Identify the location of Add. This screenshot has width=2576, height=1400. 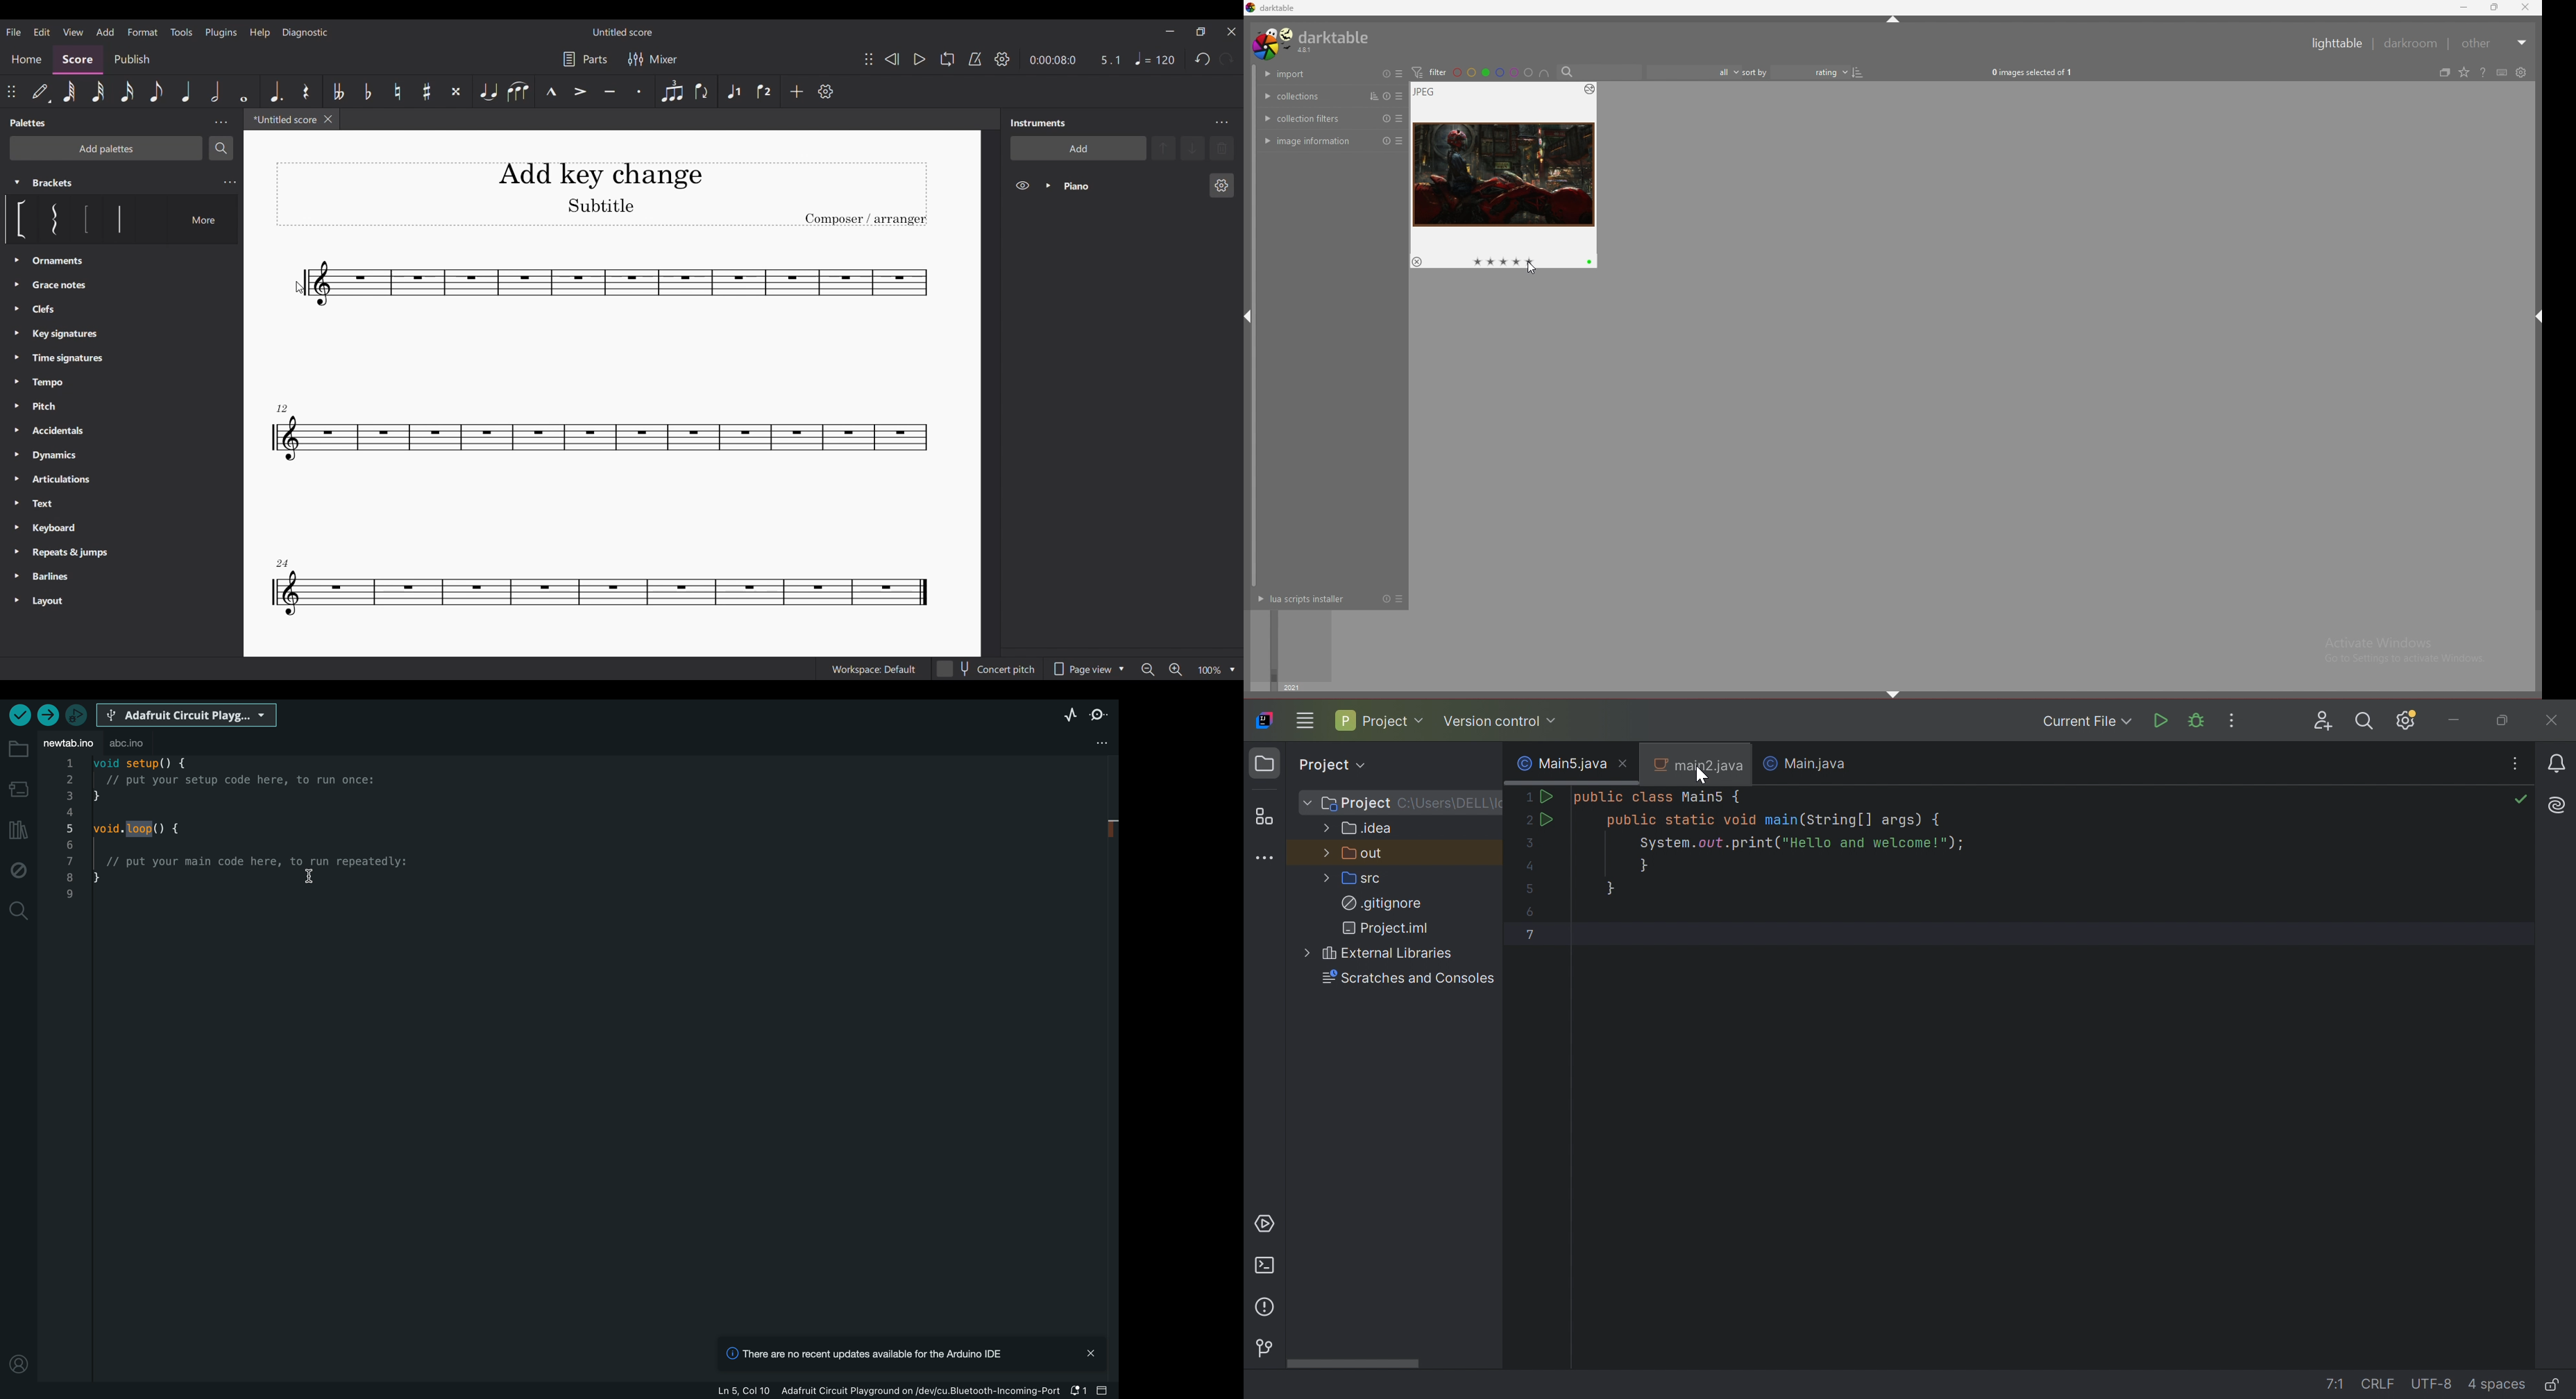
(797, 91).